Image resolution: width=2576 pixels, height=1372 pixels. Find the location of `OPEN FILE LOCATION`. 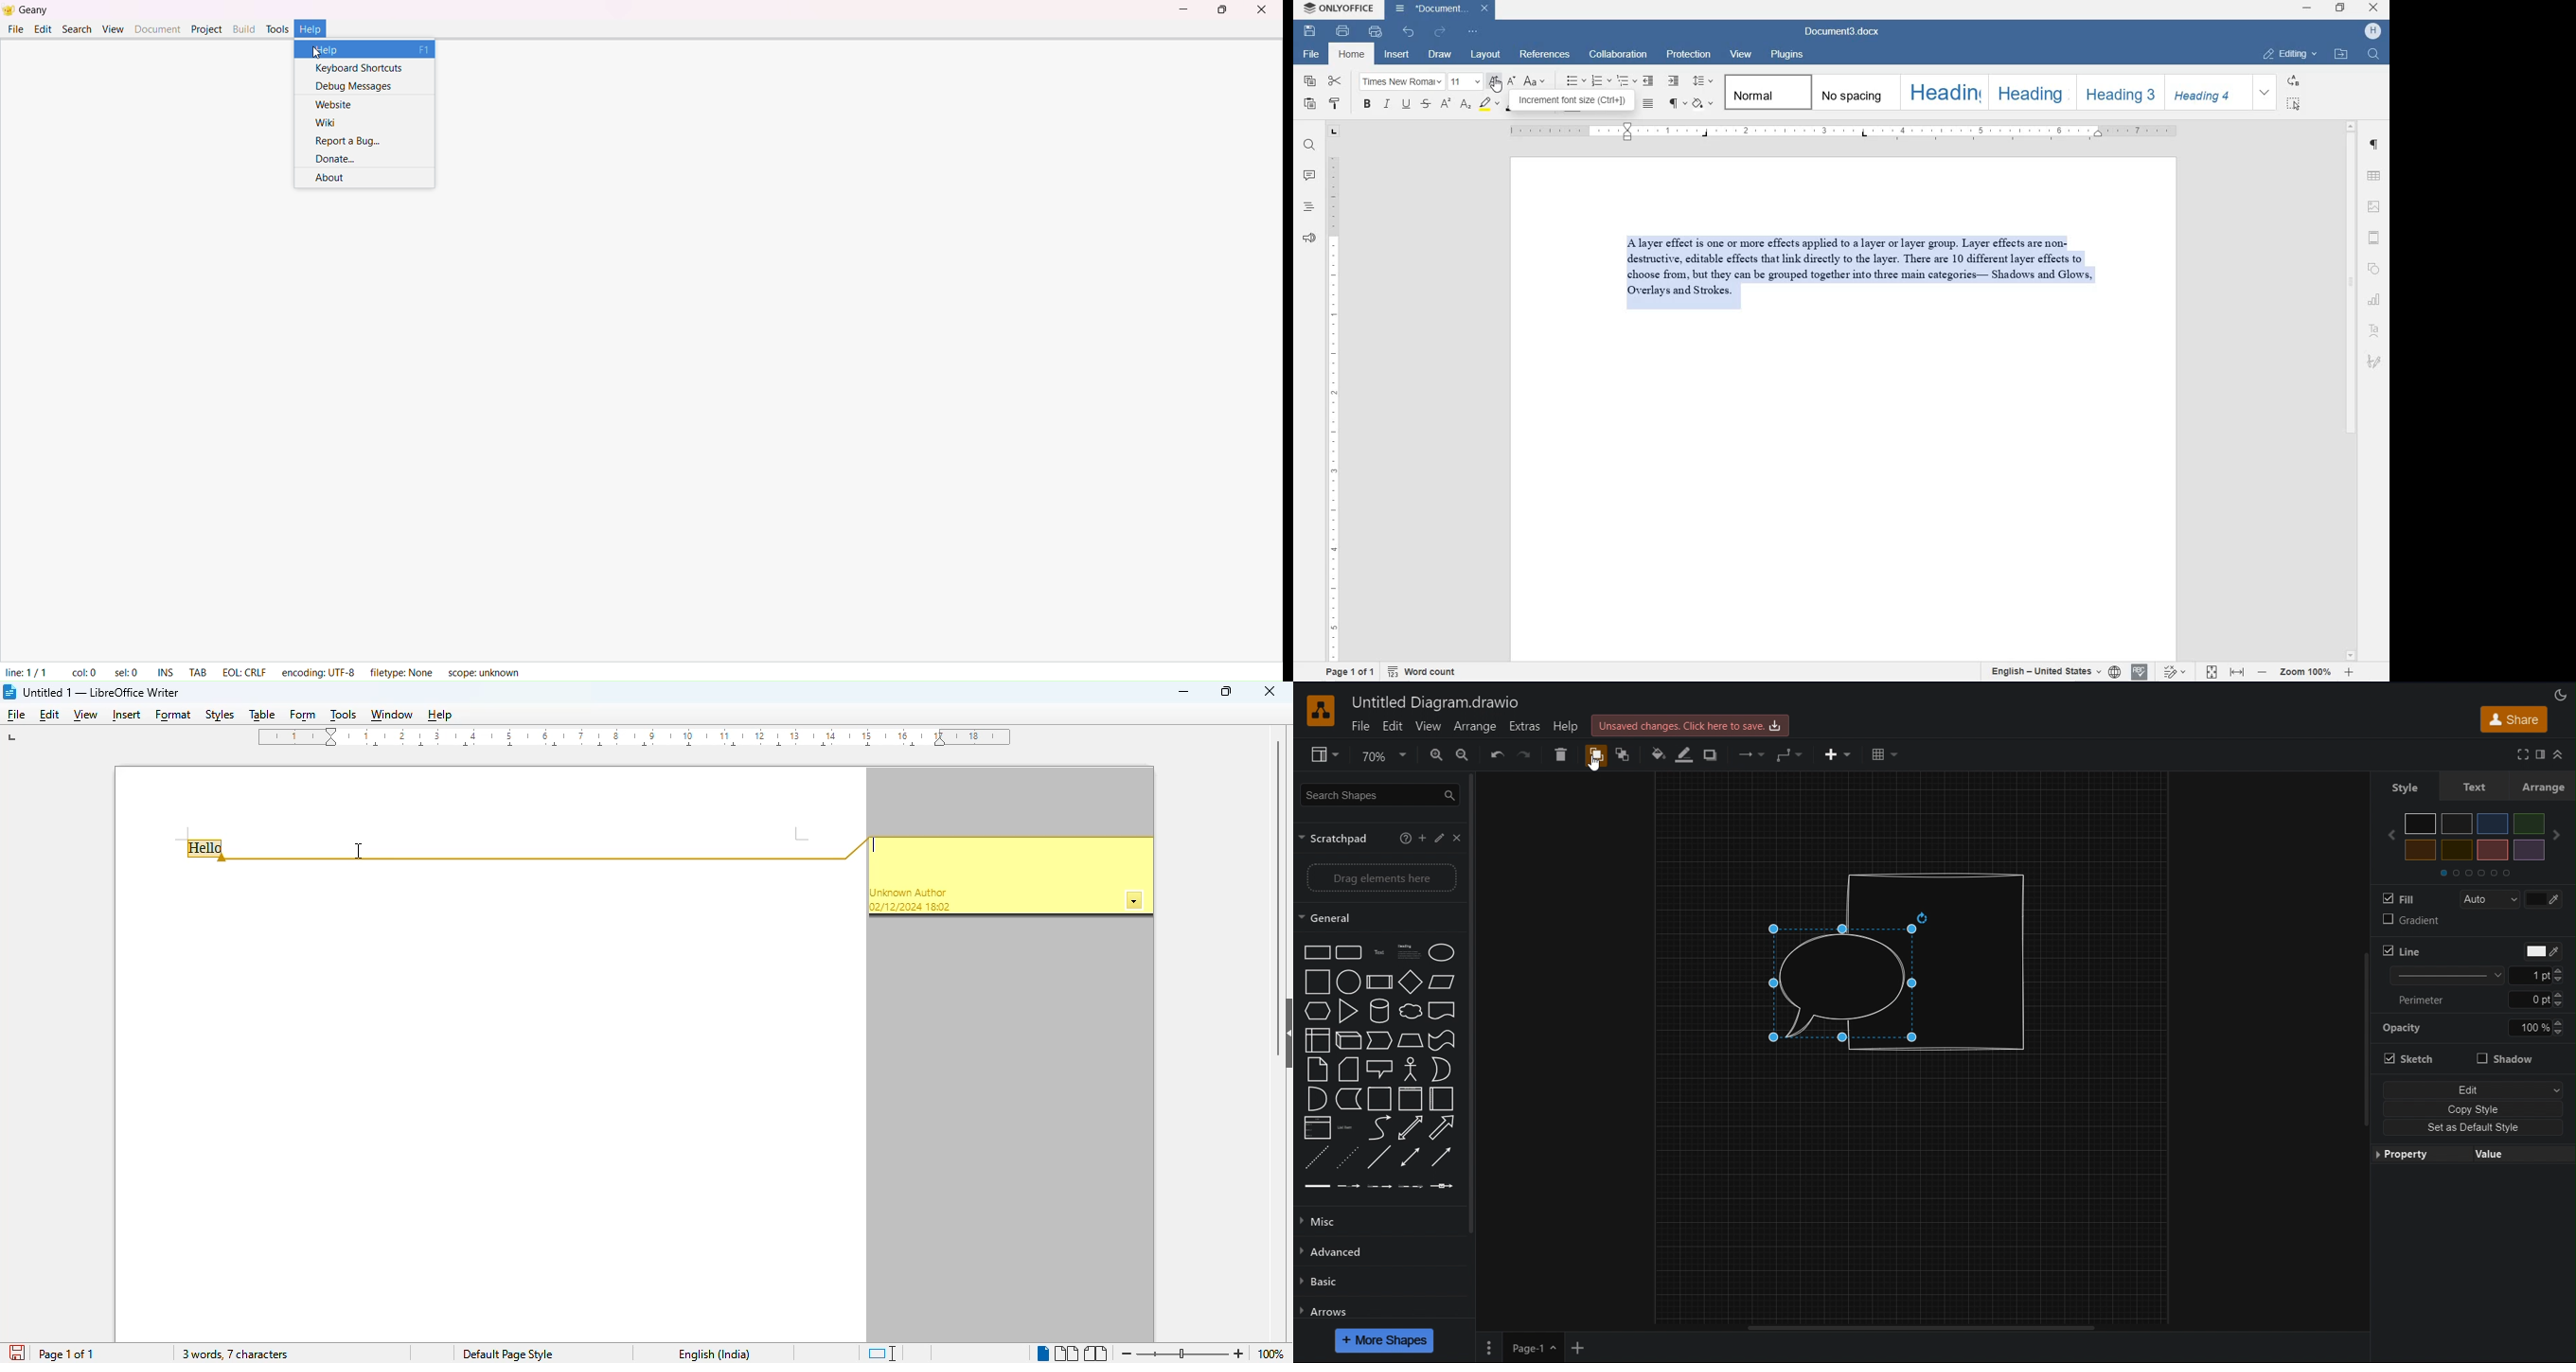

OPEN FILE LOCATION is located at coordinates (2340, 54).